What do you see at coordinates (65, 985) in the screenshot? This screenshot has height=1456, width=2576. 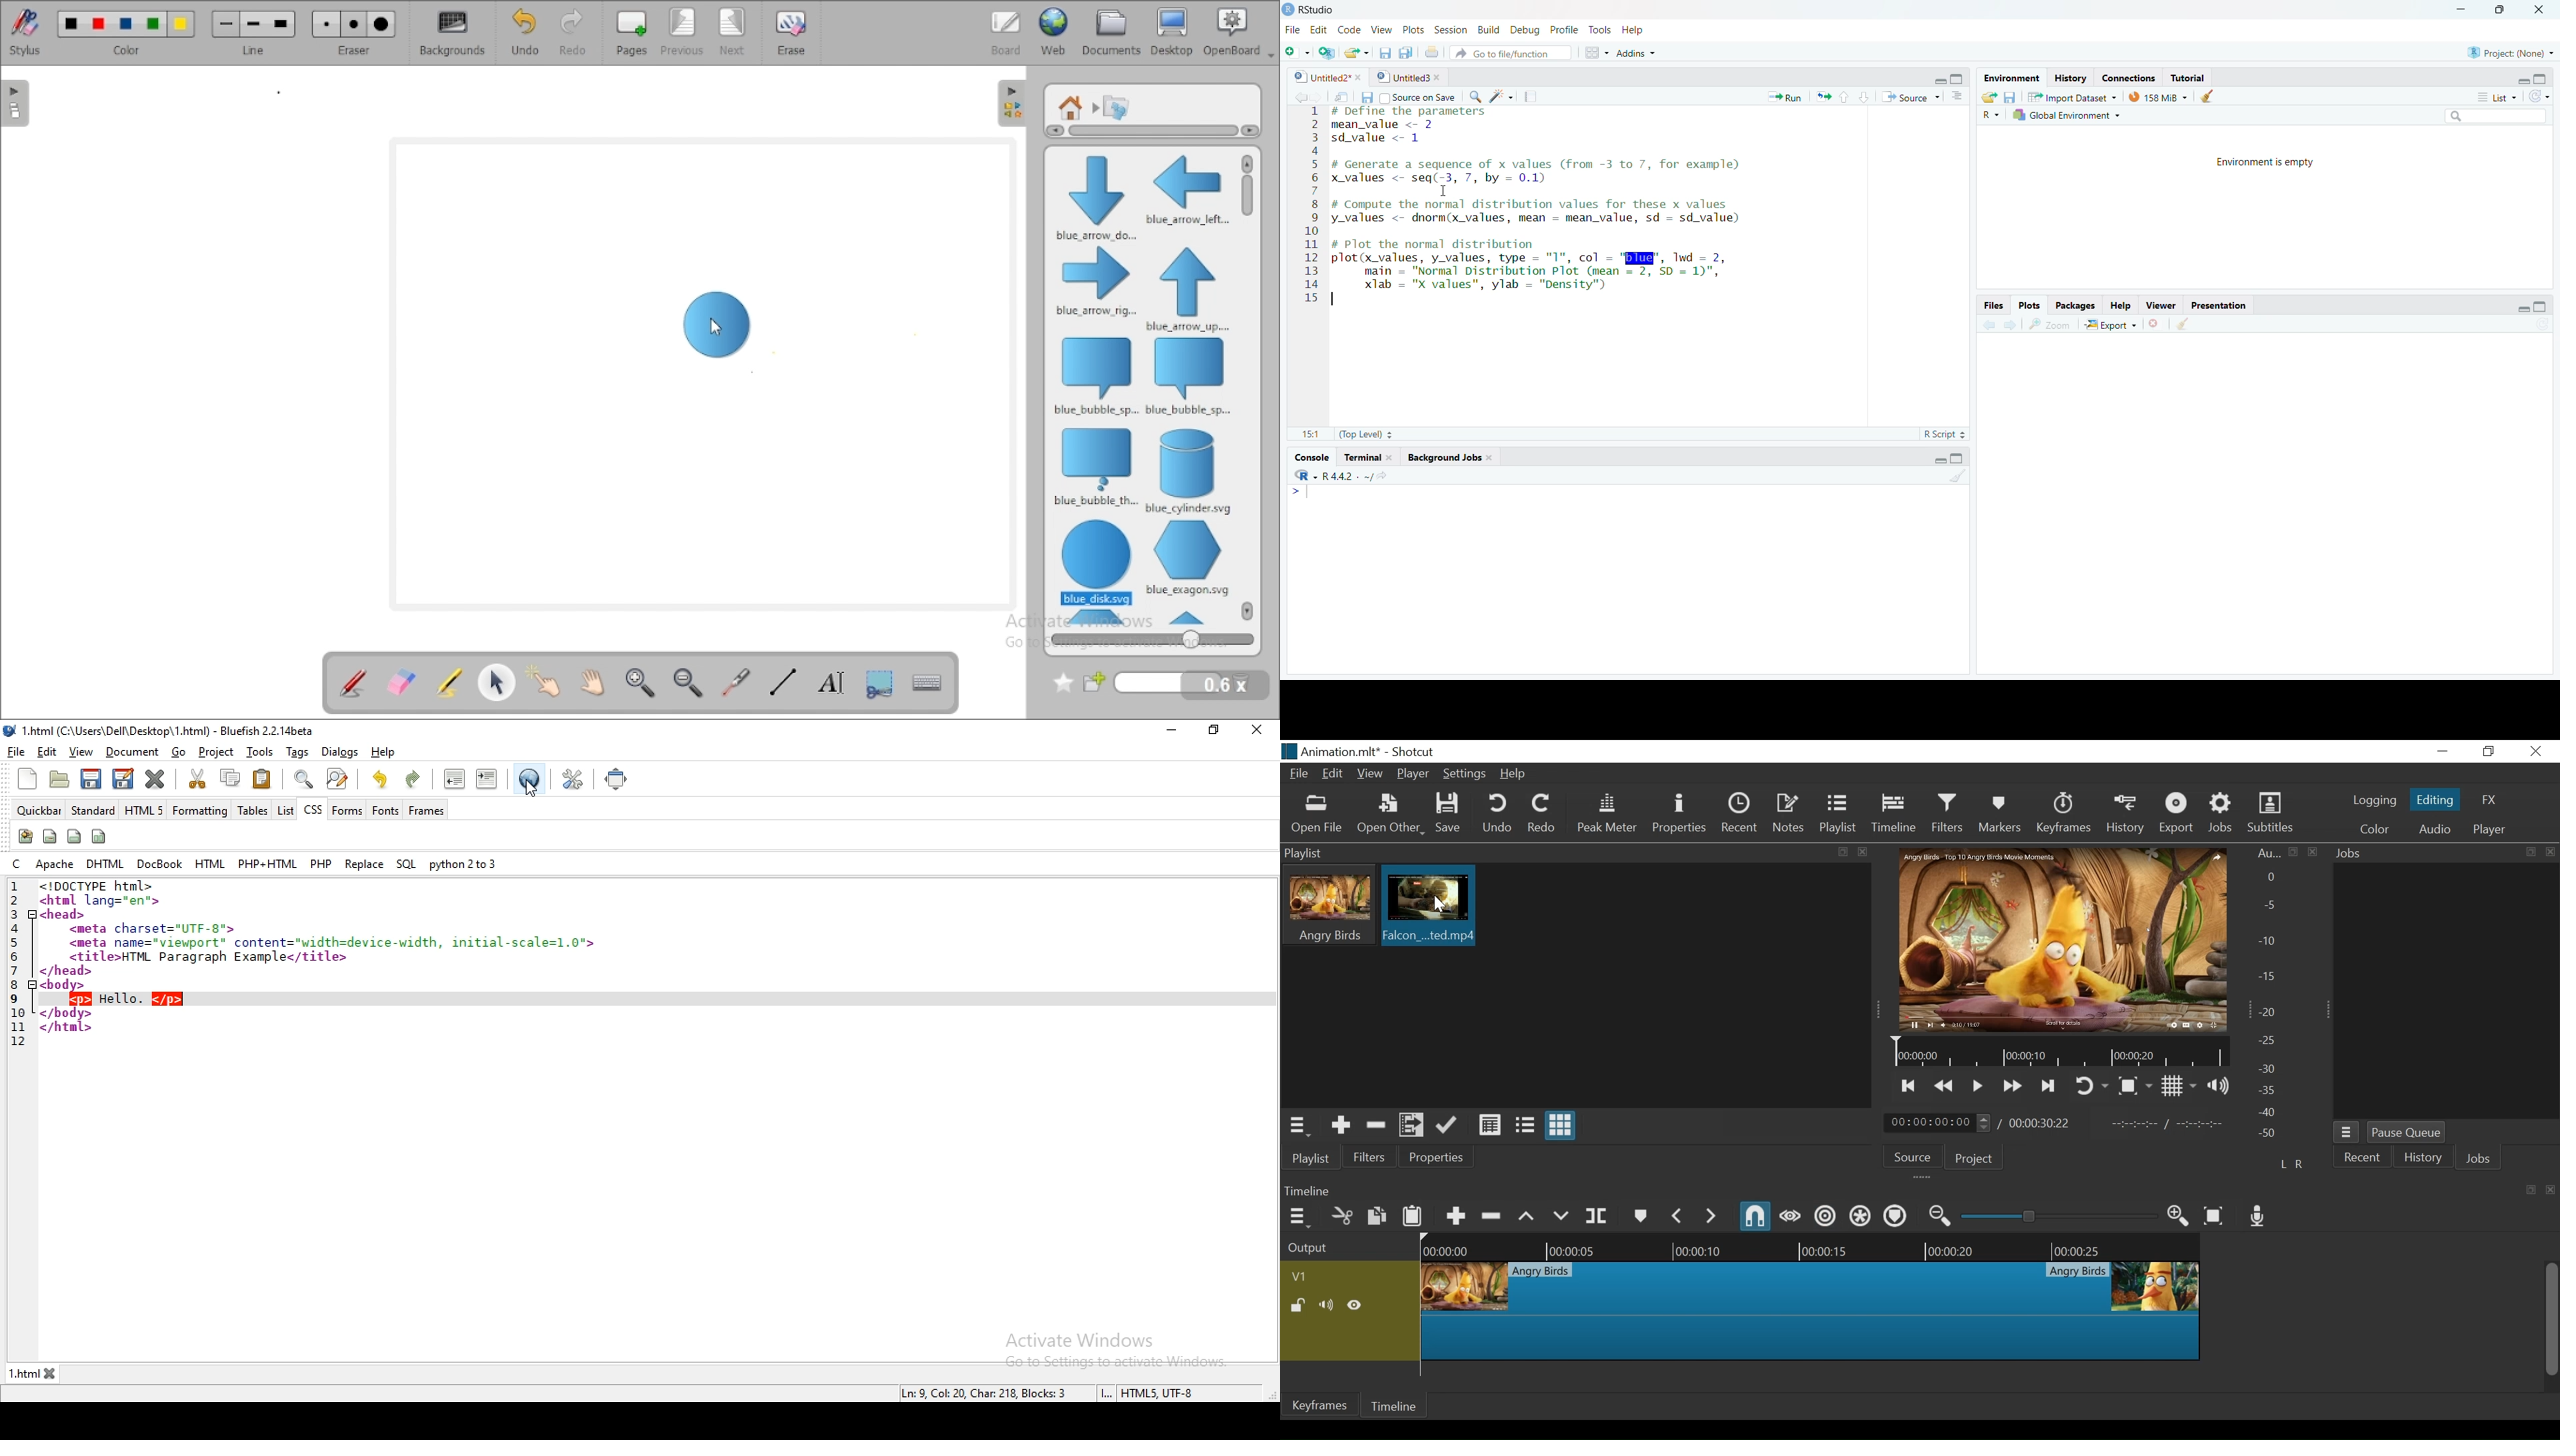 I see `<body>` at bounding box center [65, 985].